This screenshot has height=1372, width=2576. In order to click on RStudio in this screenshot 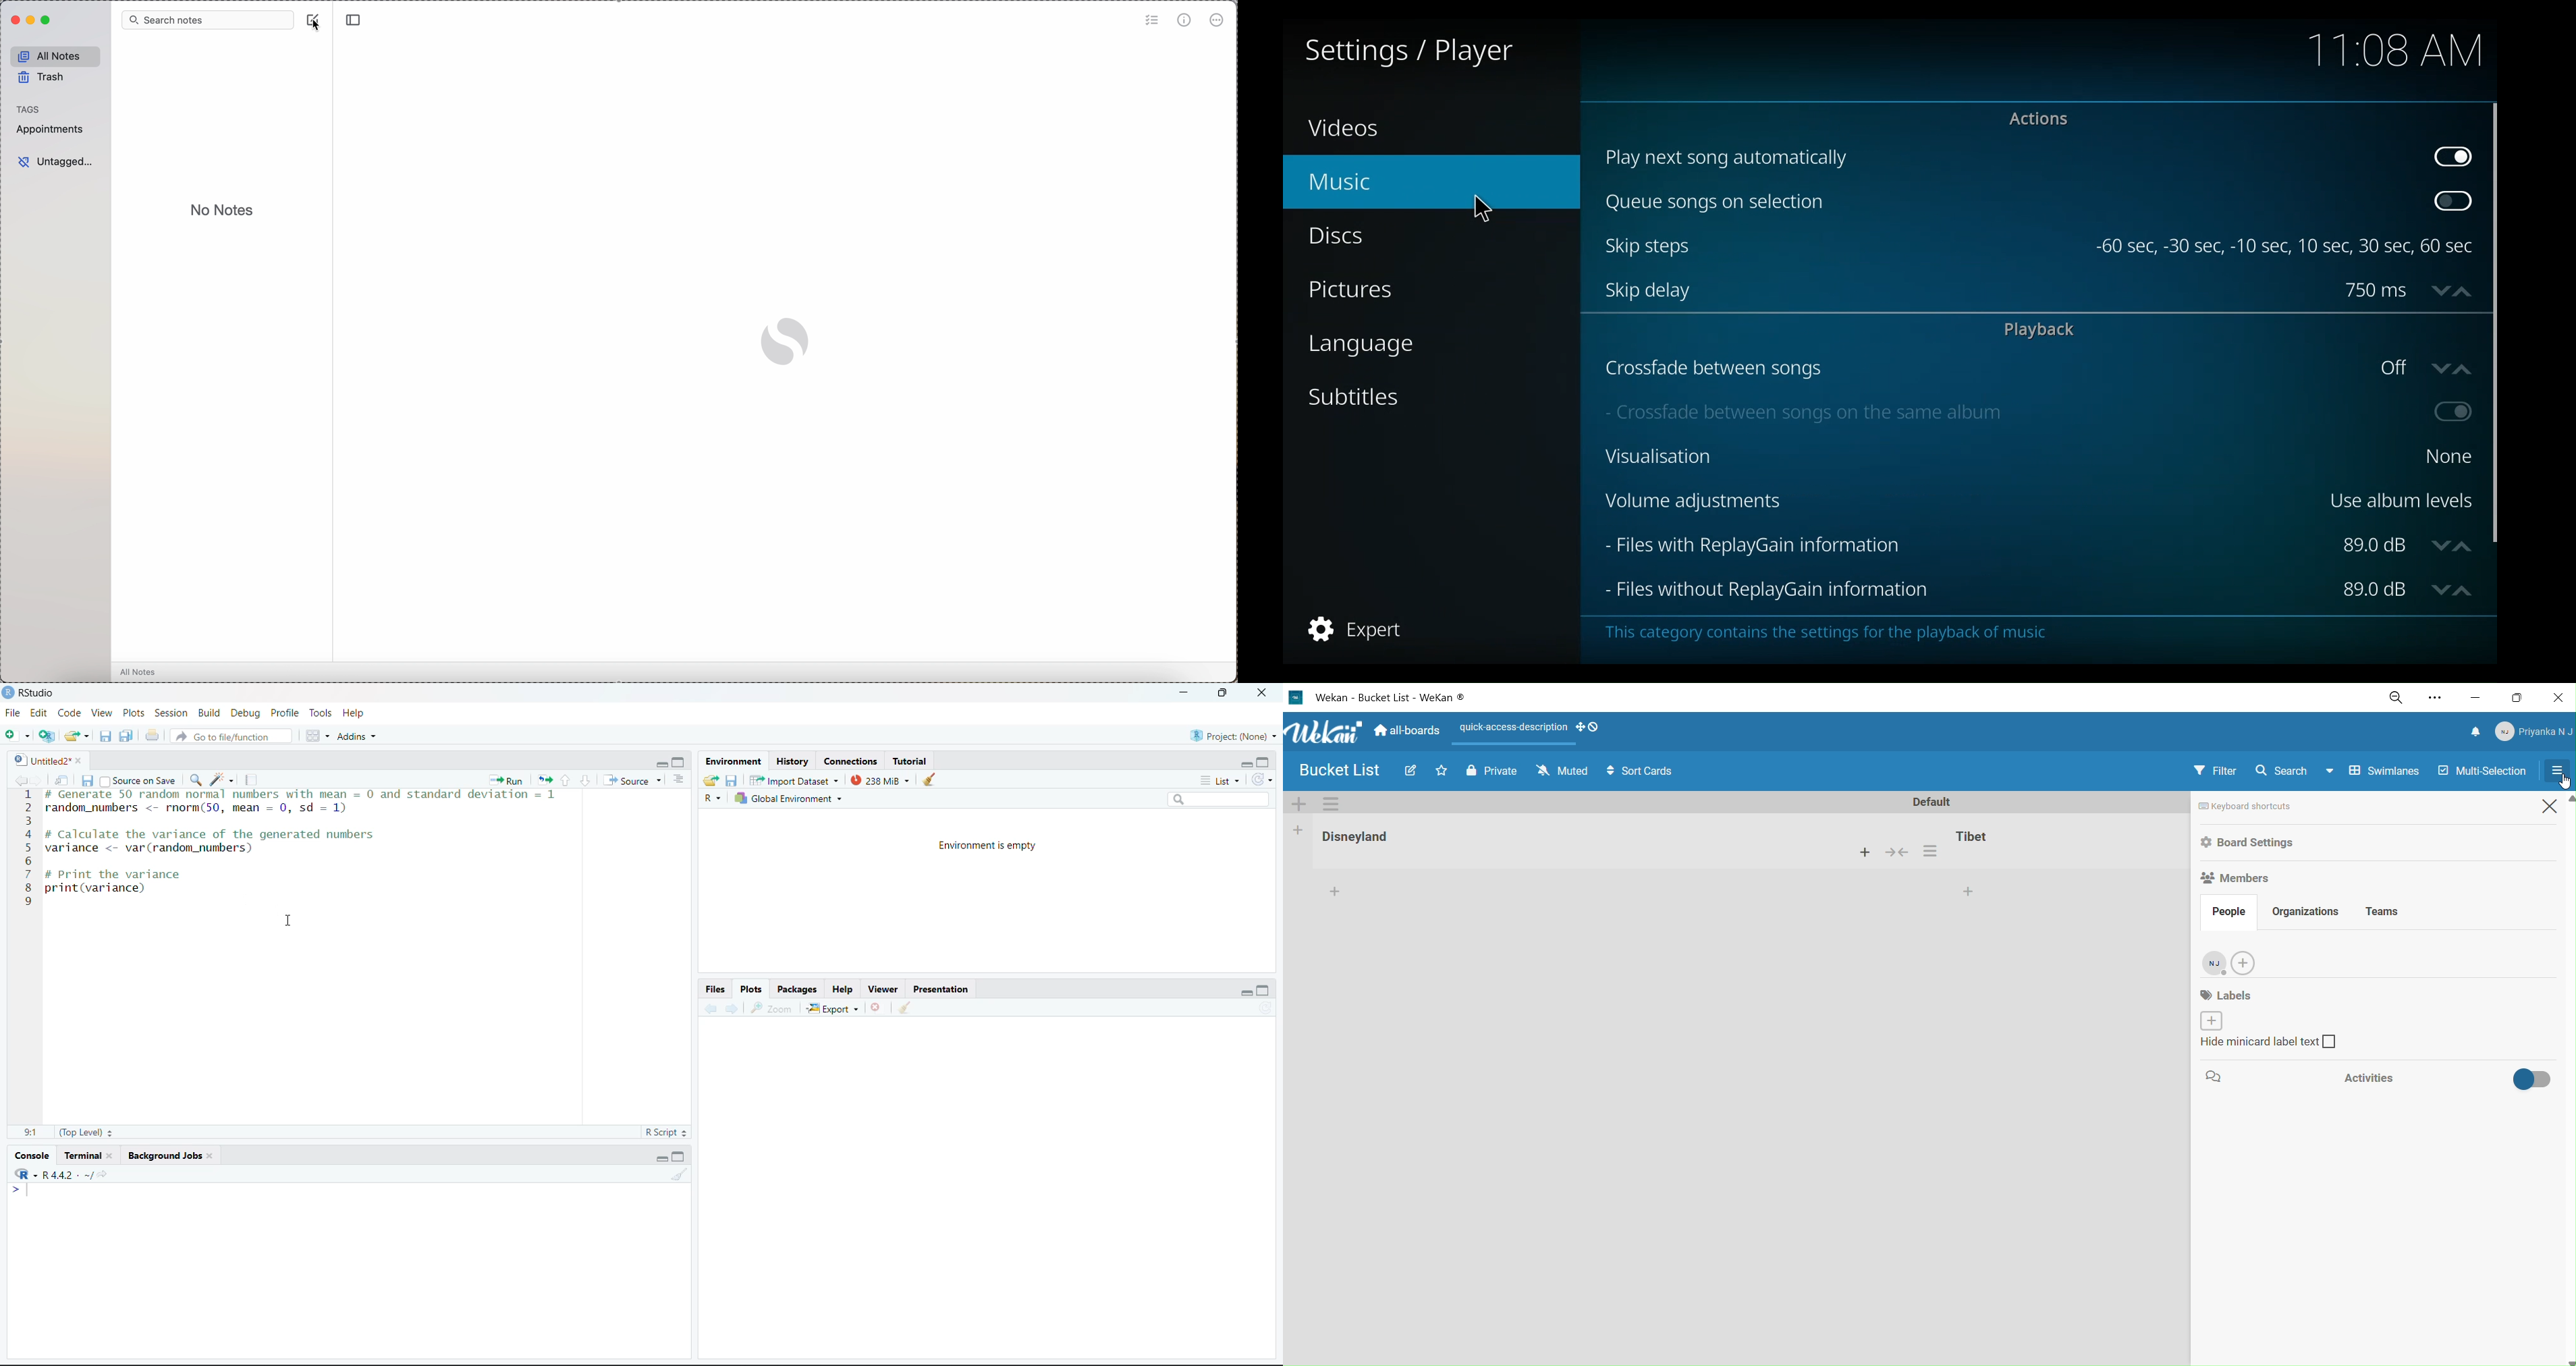, I will do `click(37, 693)`.